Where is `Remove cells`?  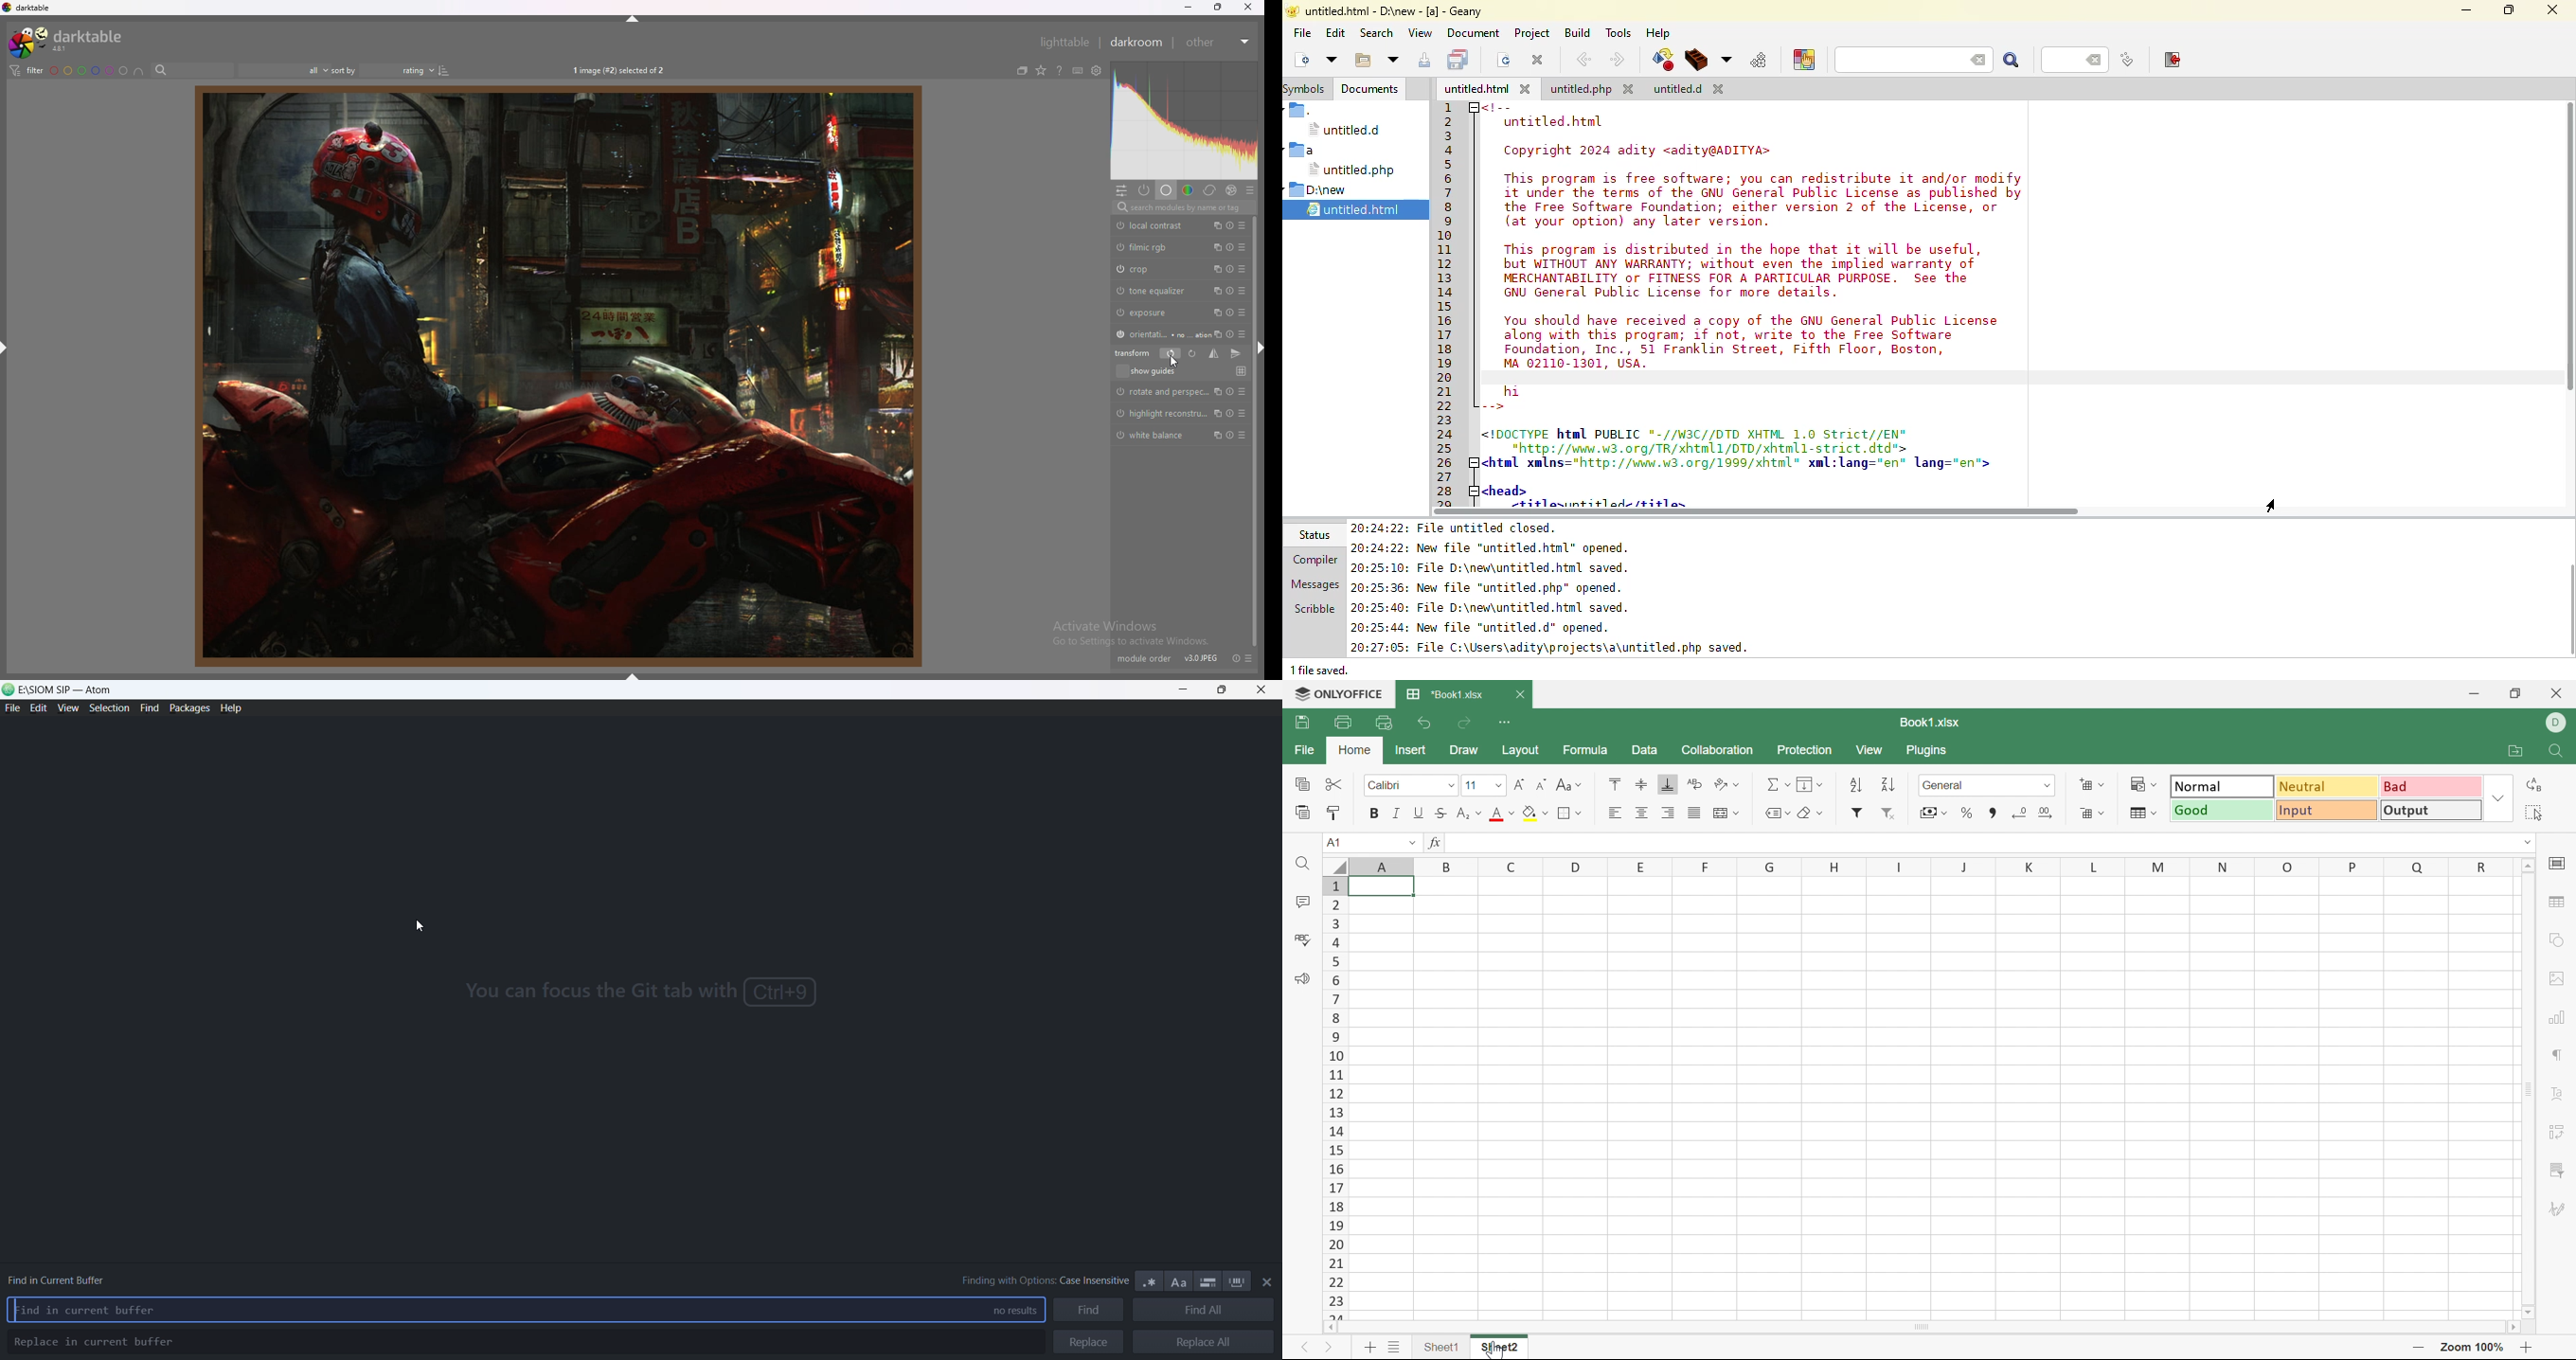
Remove cells is located at coordinates (2085, 813).